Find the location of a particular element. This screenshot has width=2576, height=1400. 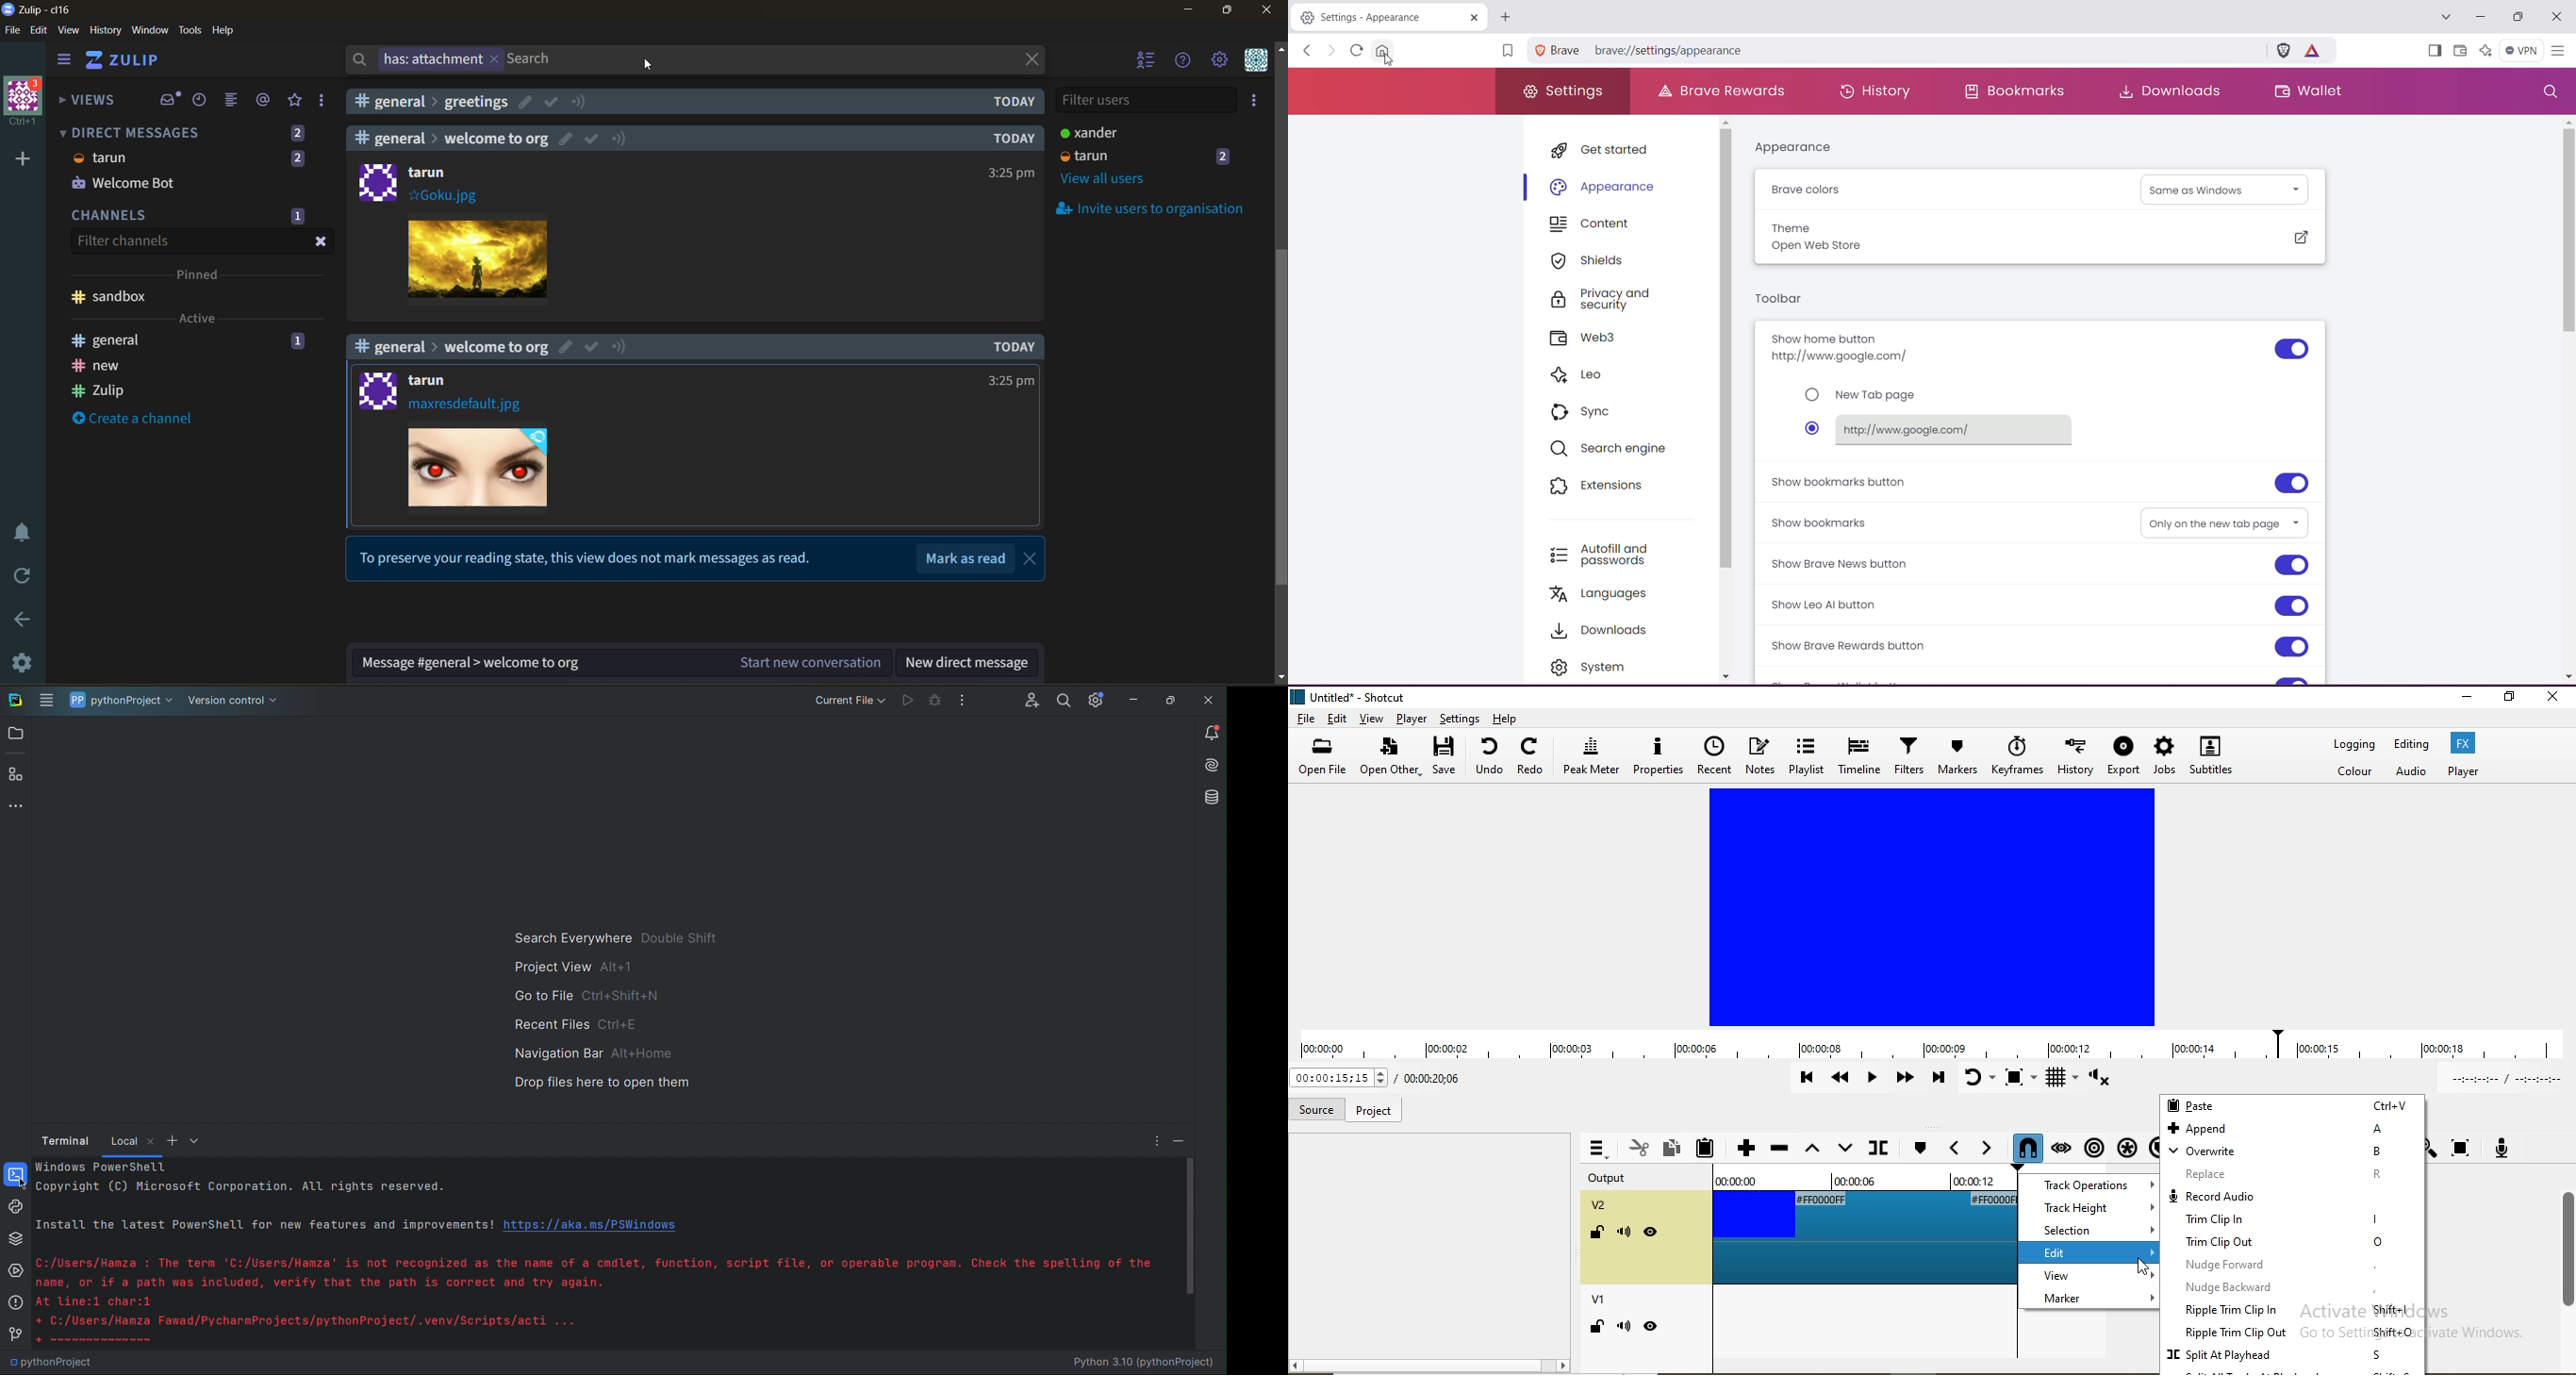

favorites is located at coordinates (297, 101).